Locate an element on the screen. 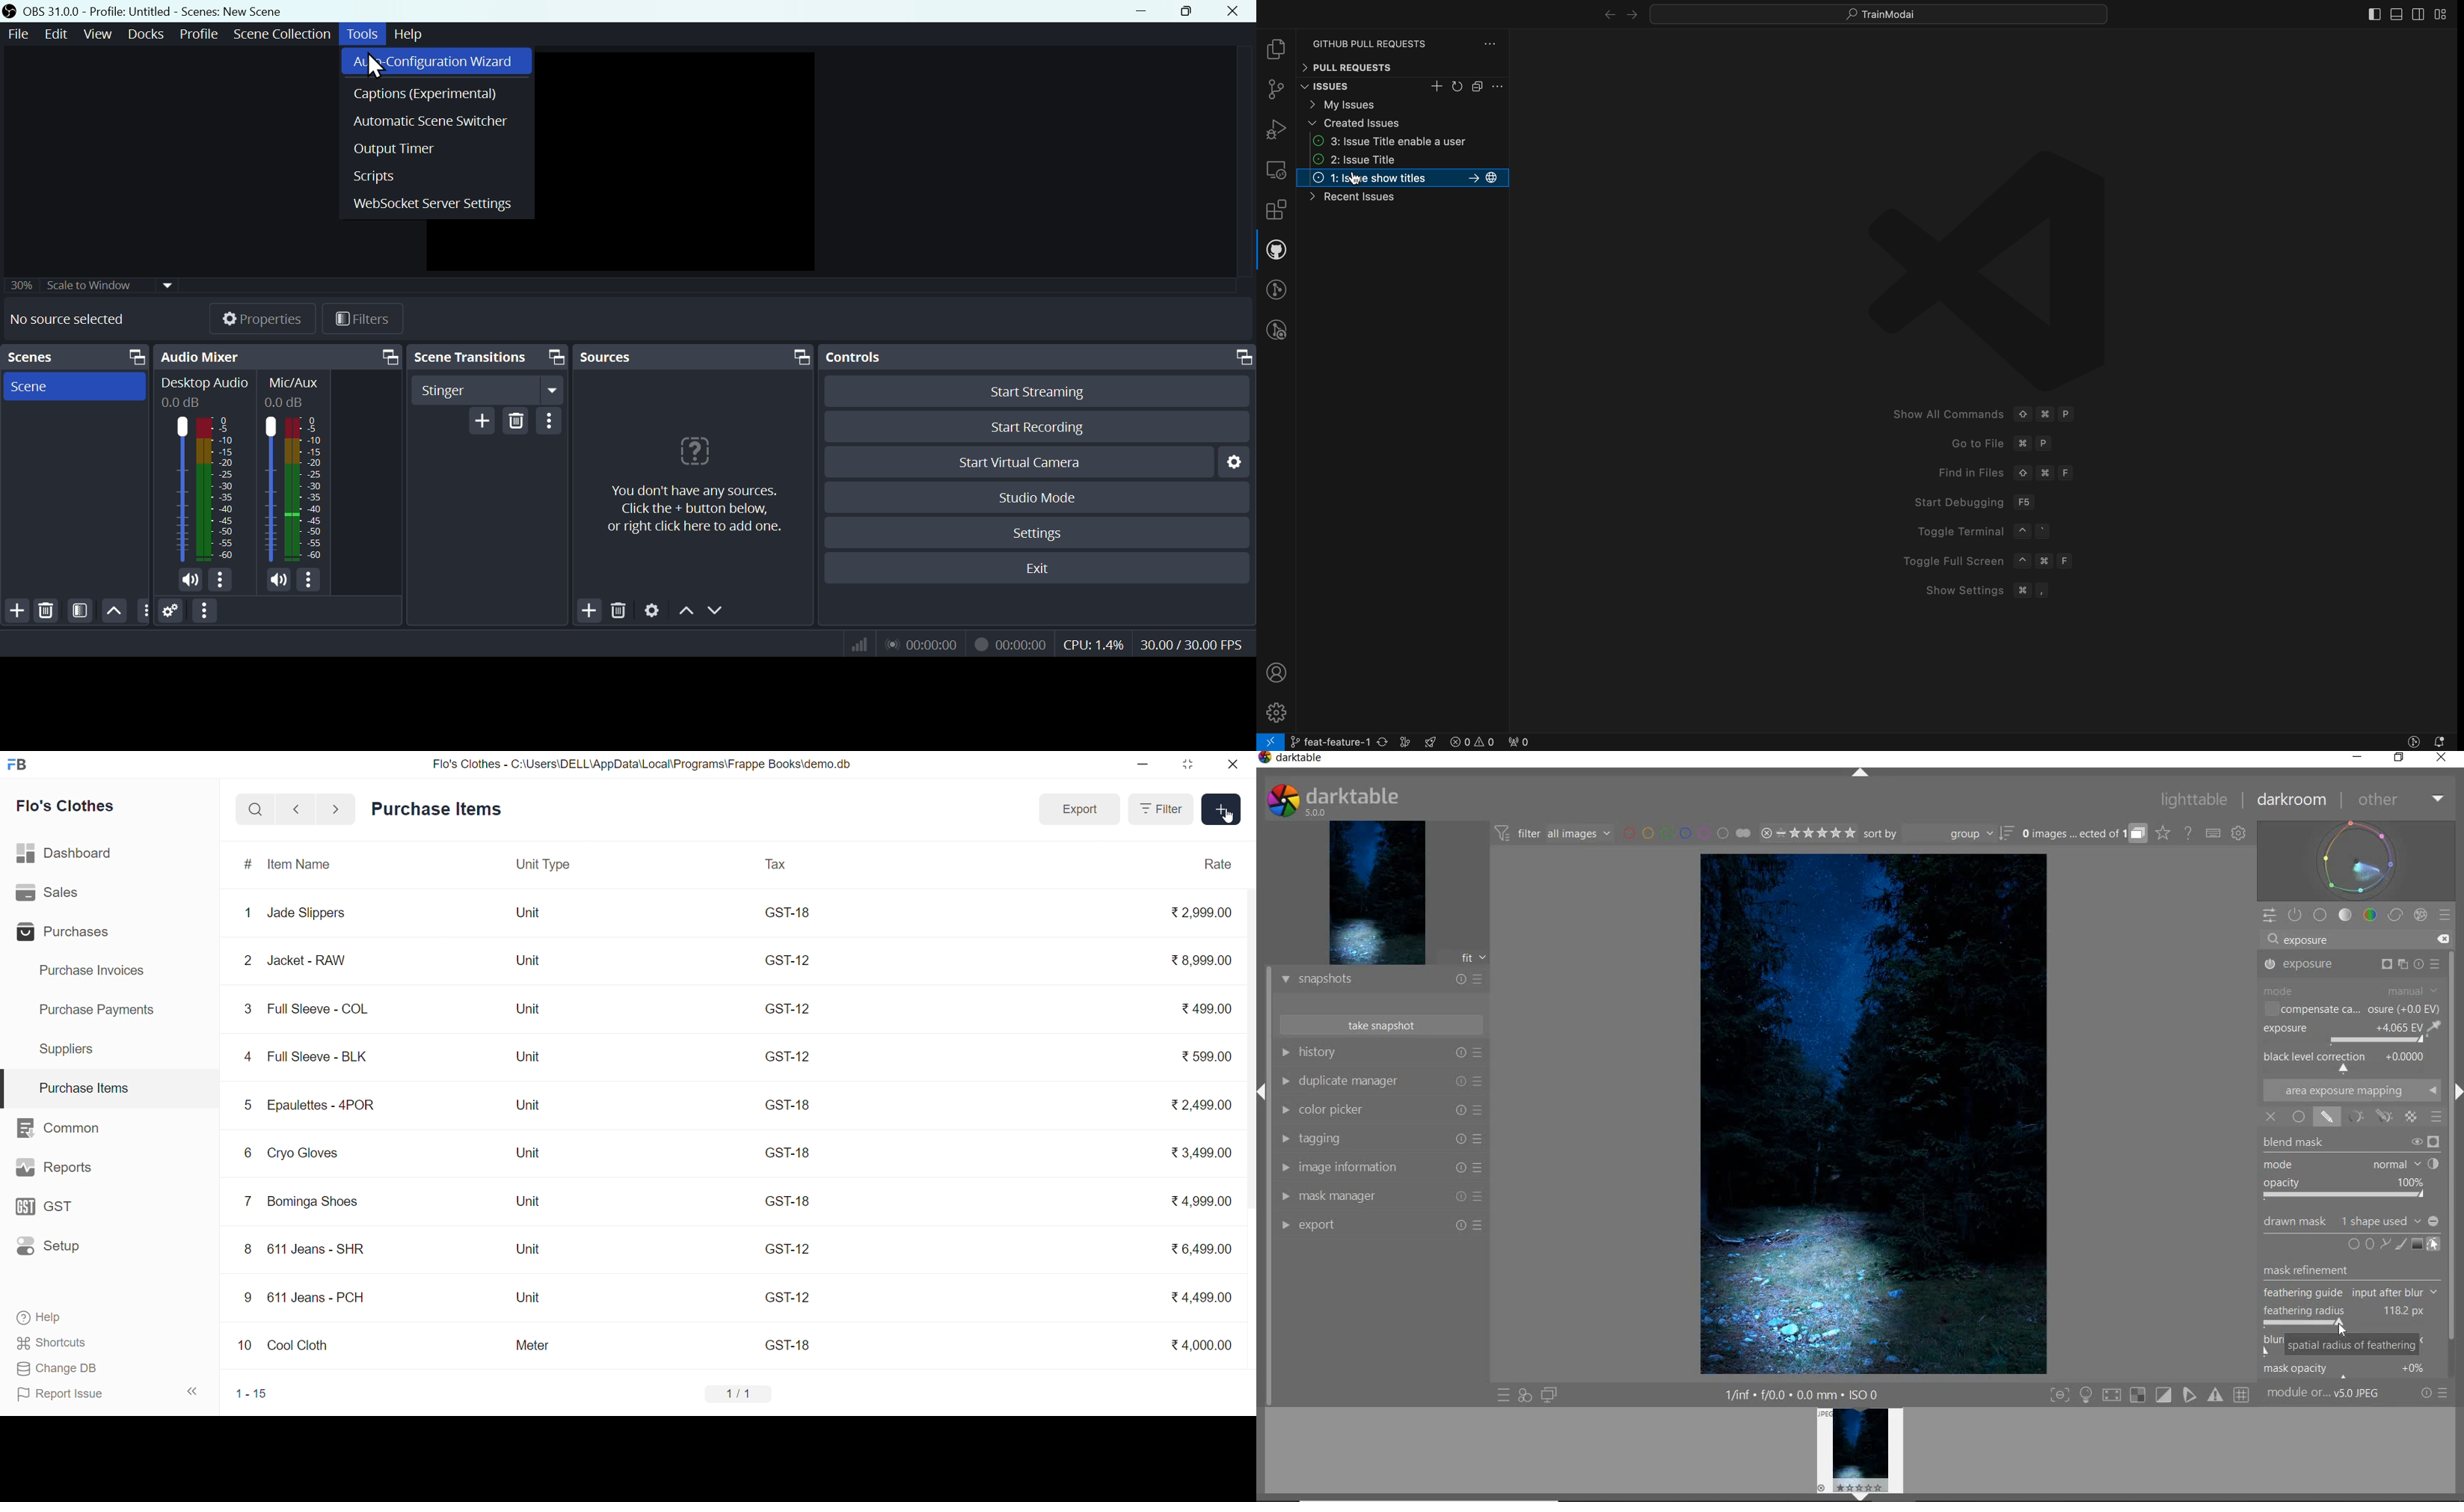  Start Virtual Camera is located at coordinates (1017, 461).